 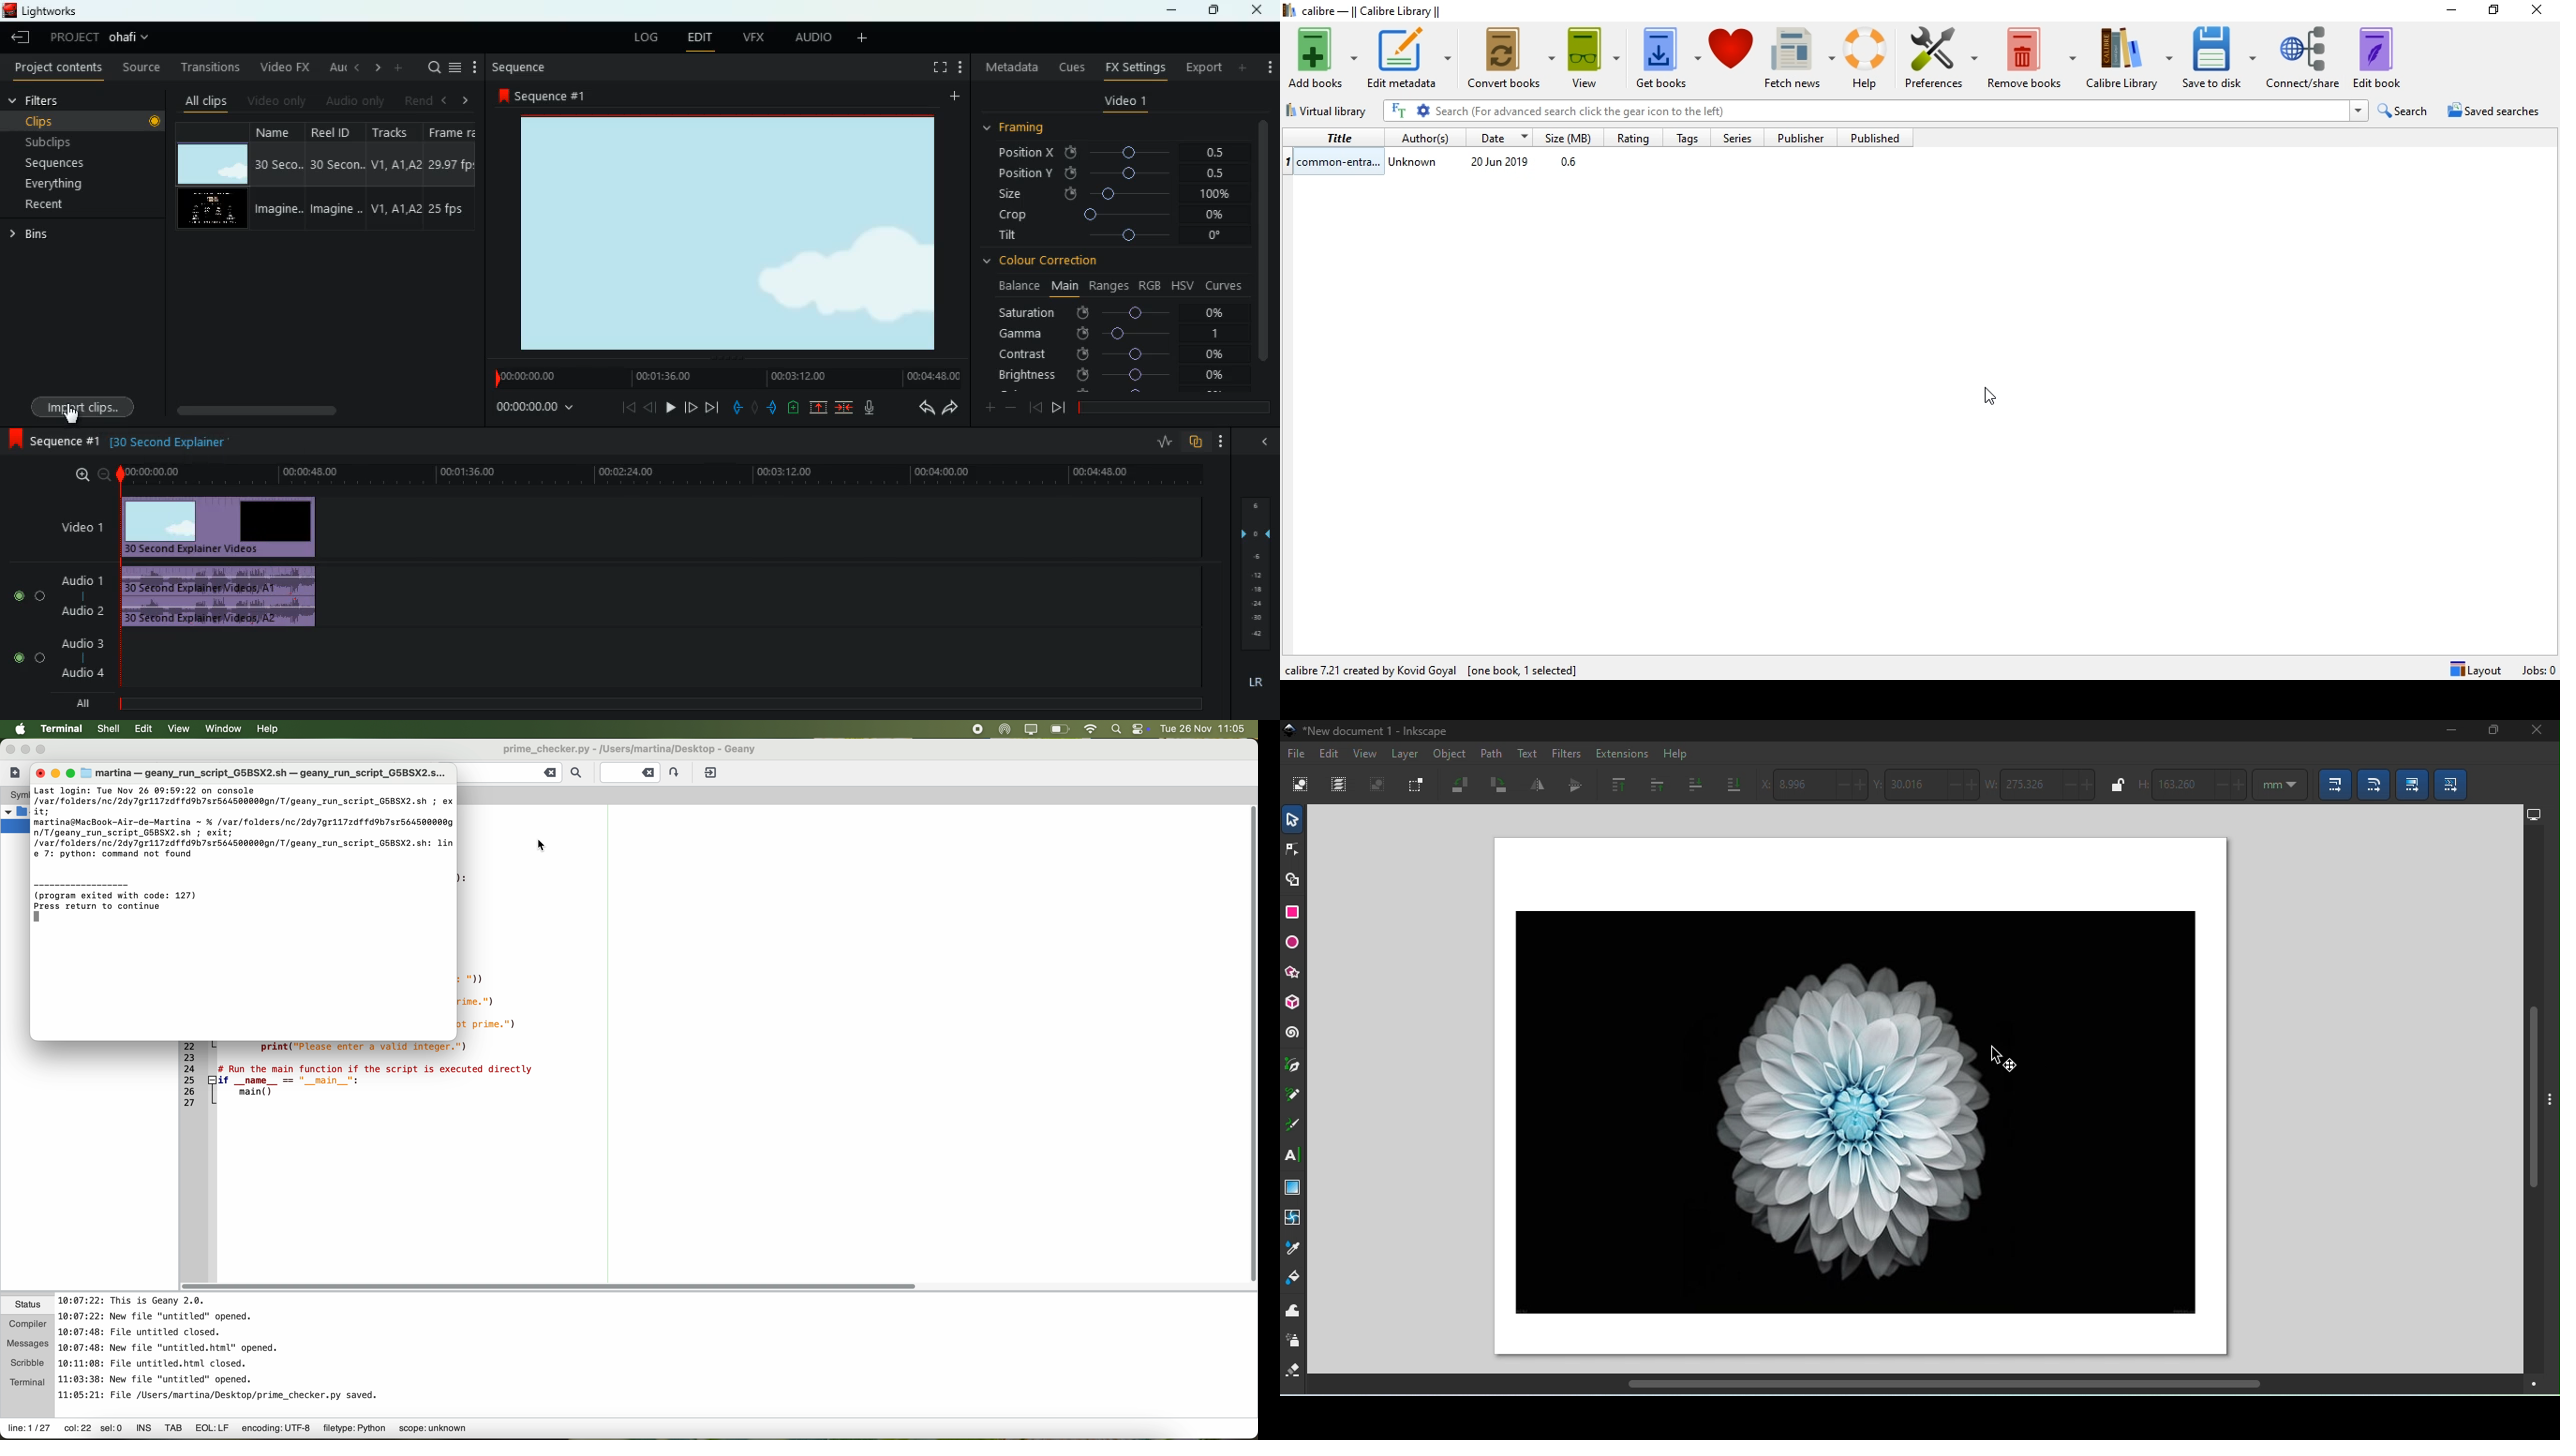 I want to click on view, so click(x=179, y=728).